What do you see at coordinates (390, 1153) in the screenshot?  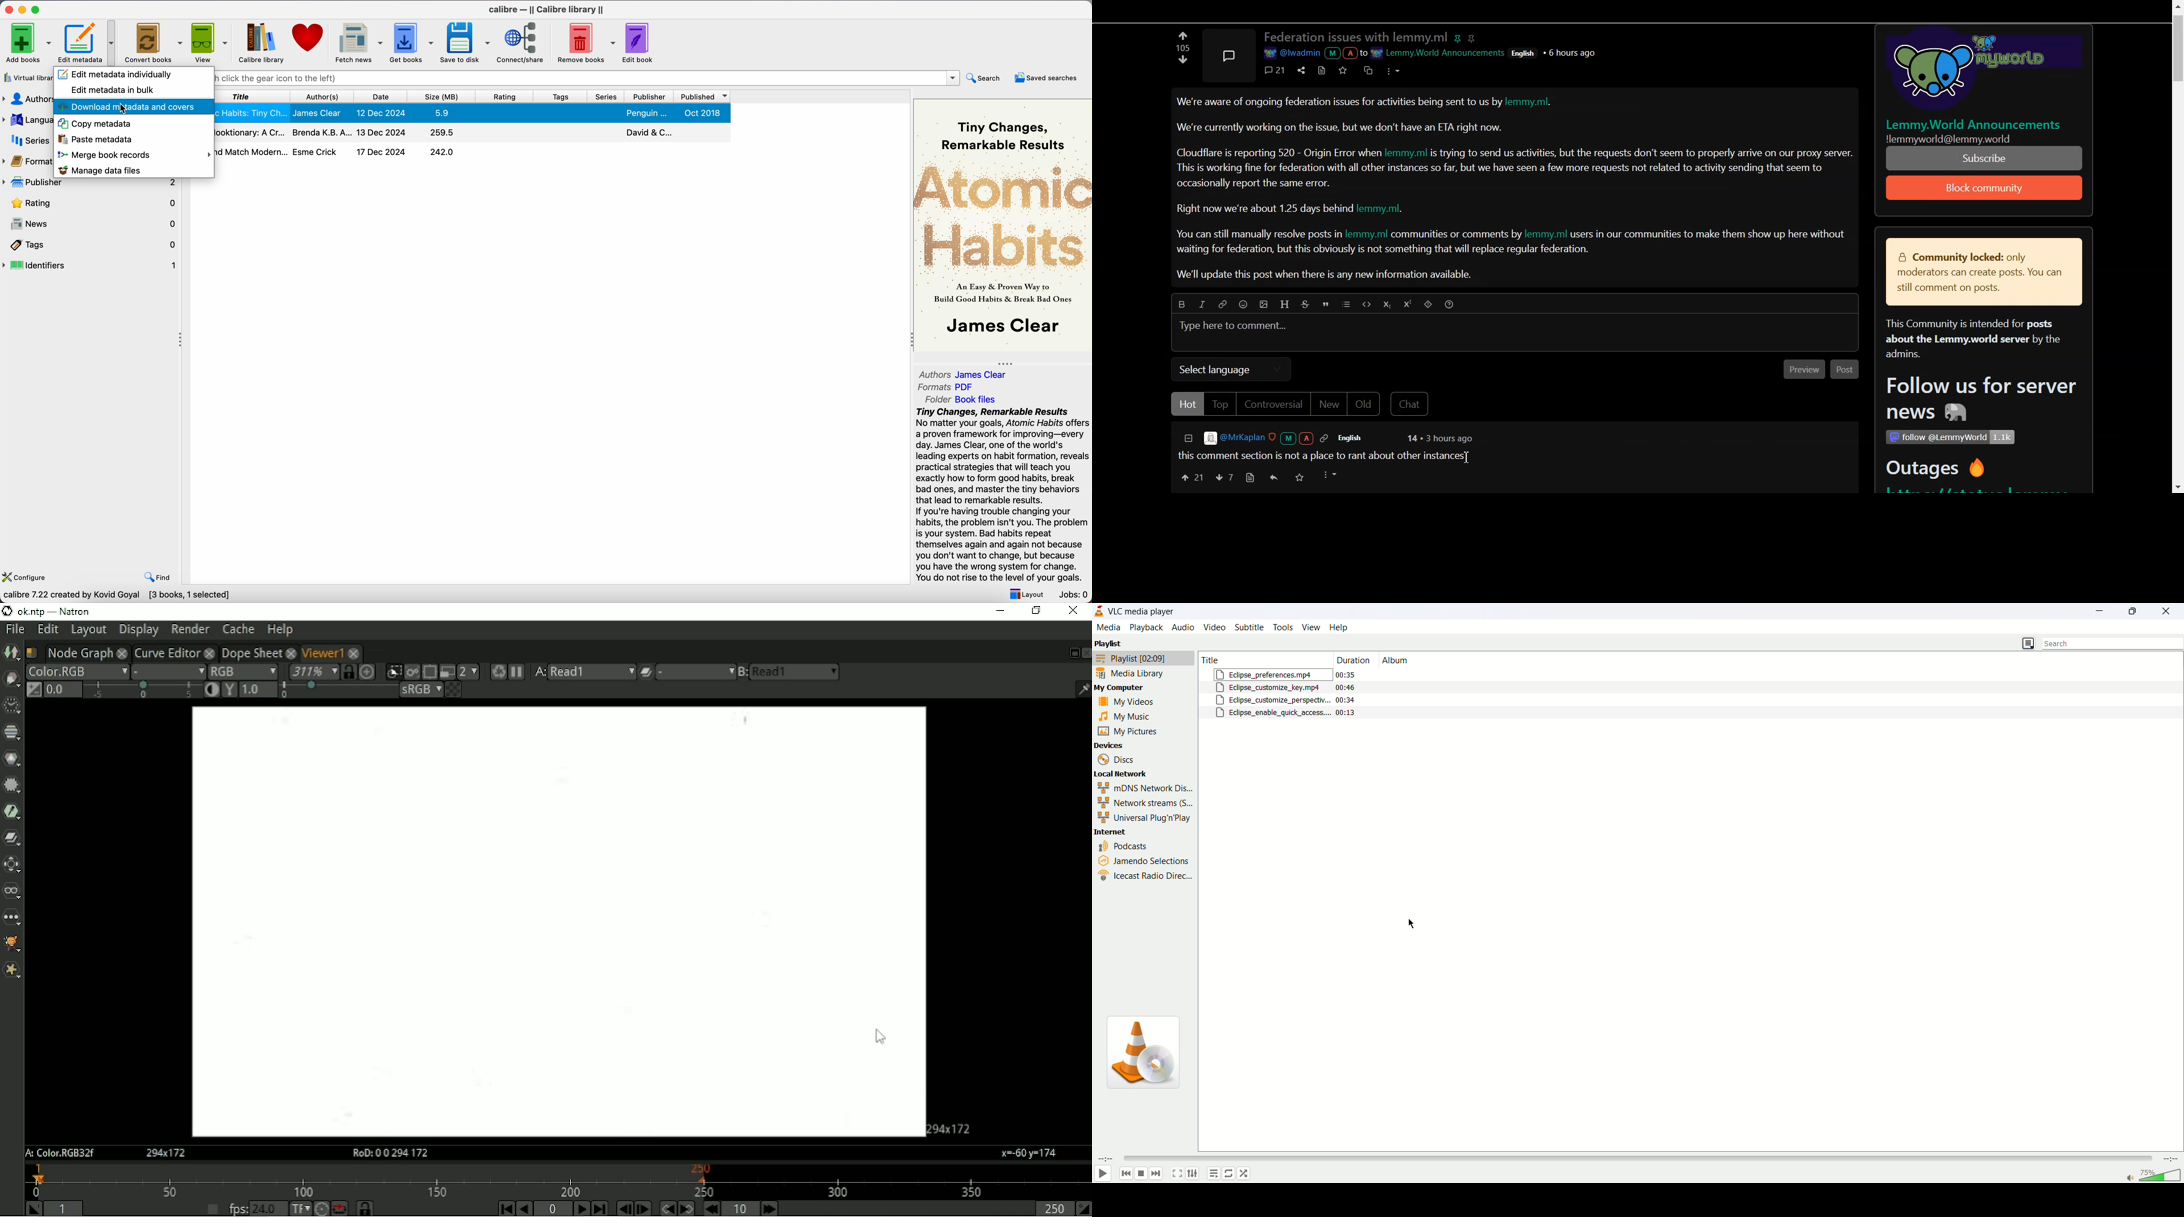 I see `RoD` at bounding box center [390, 1153].